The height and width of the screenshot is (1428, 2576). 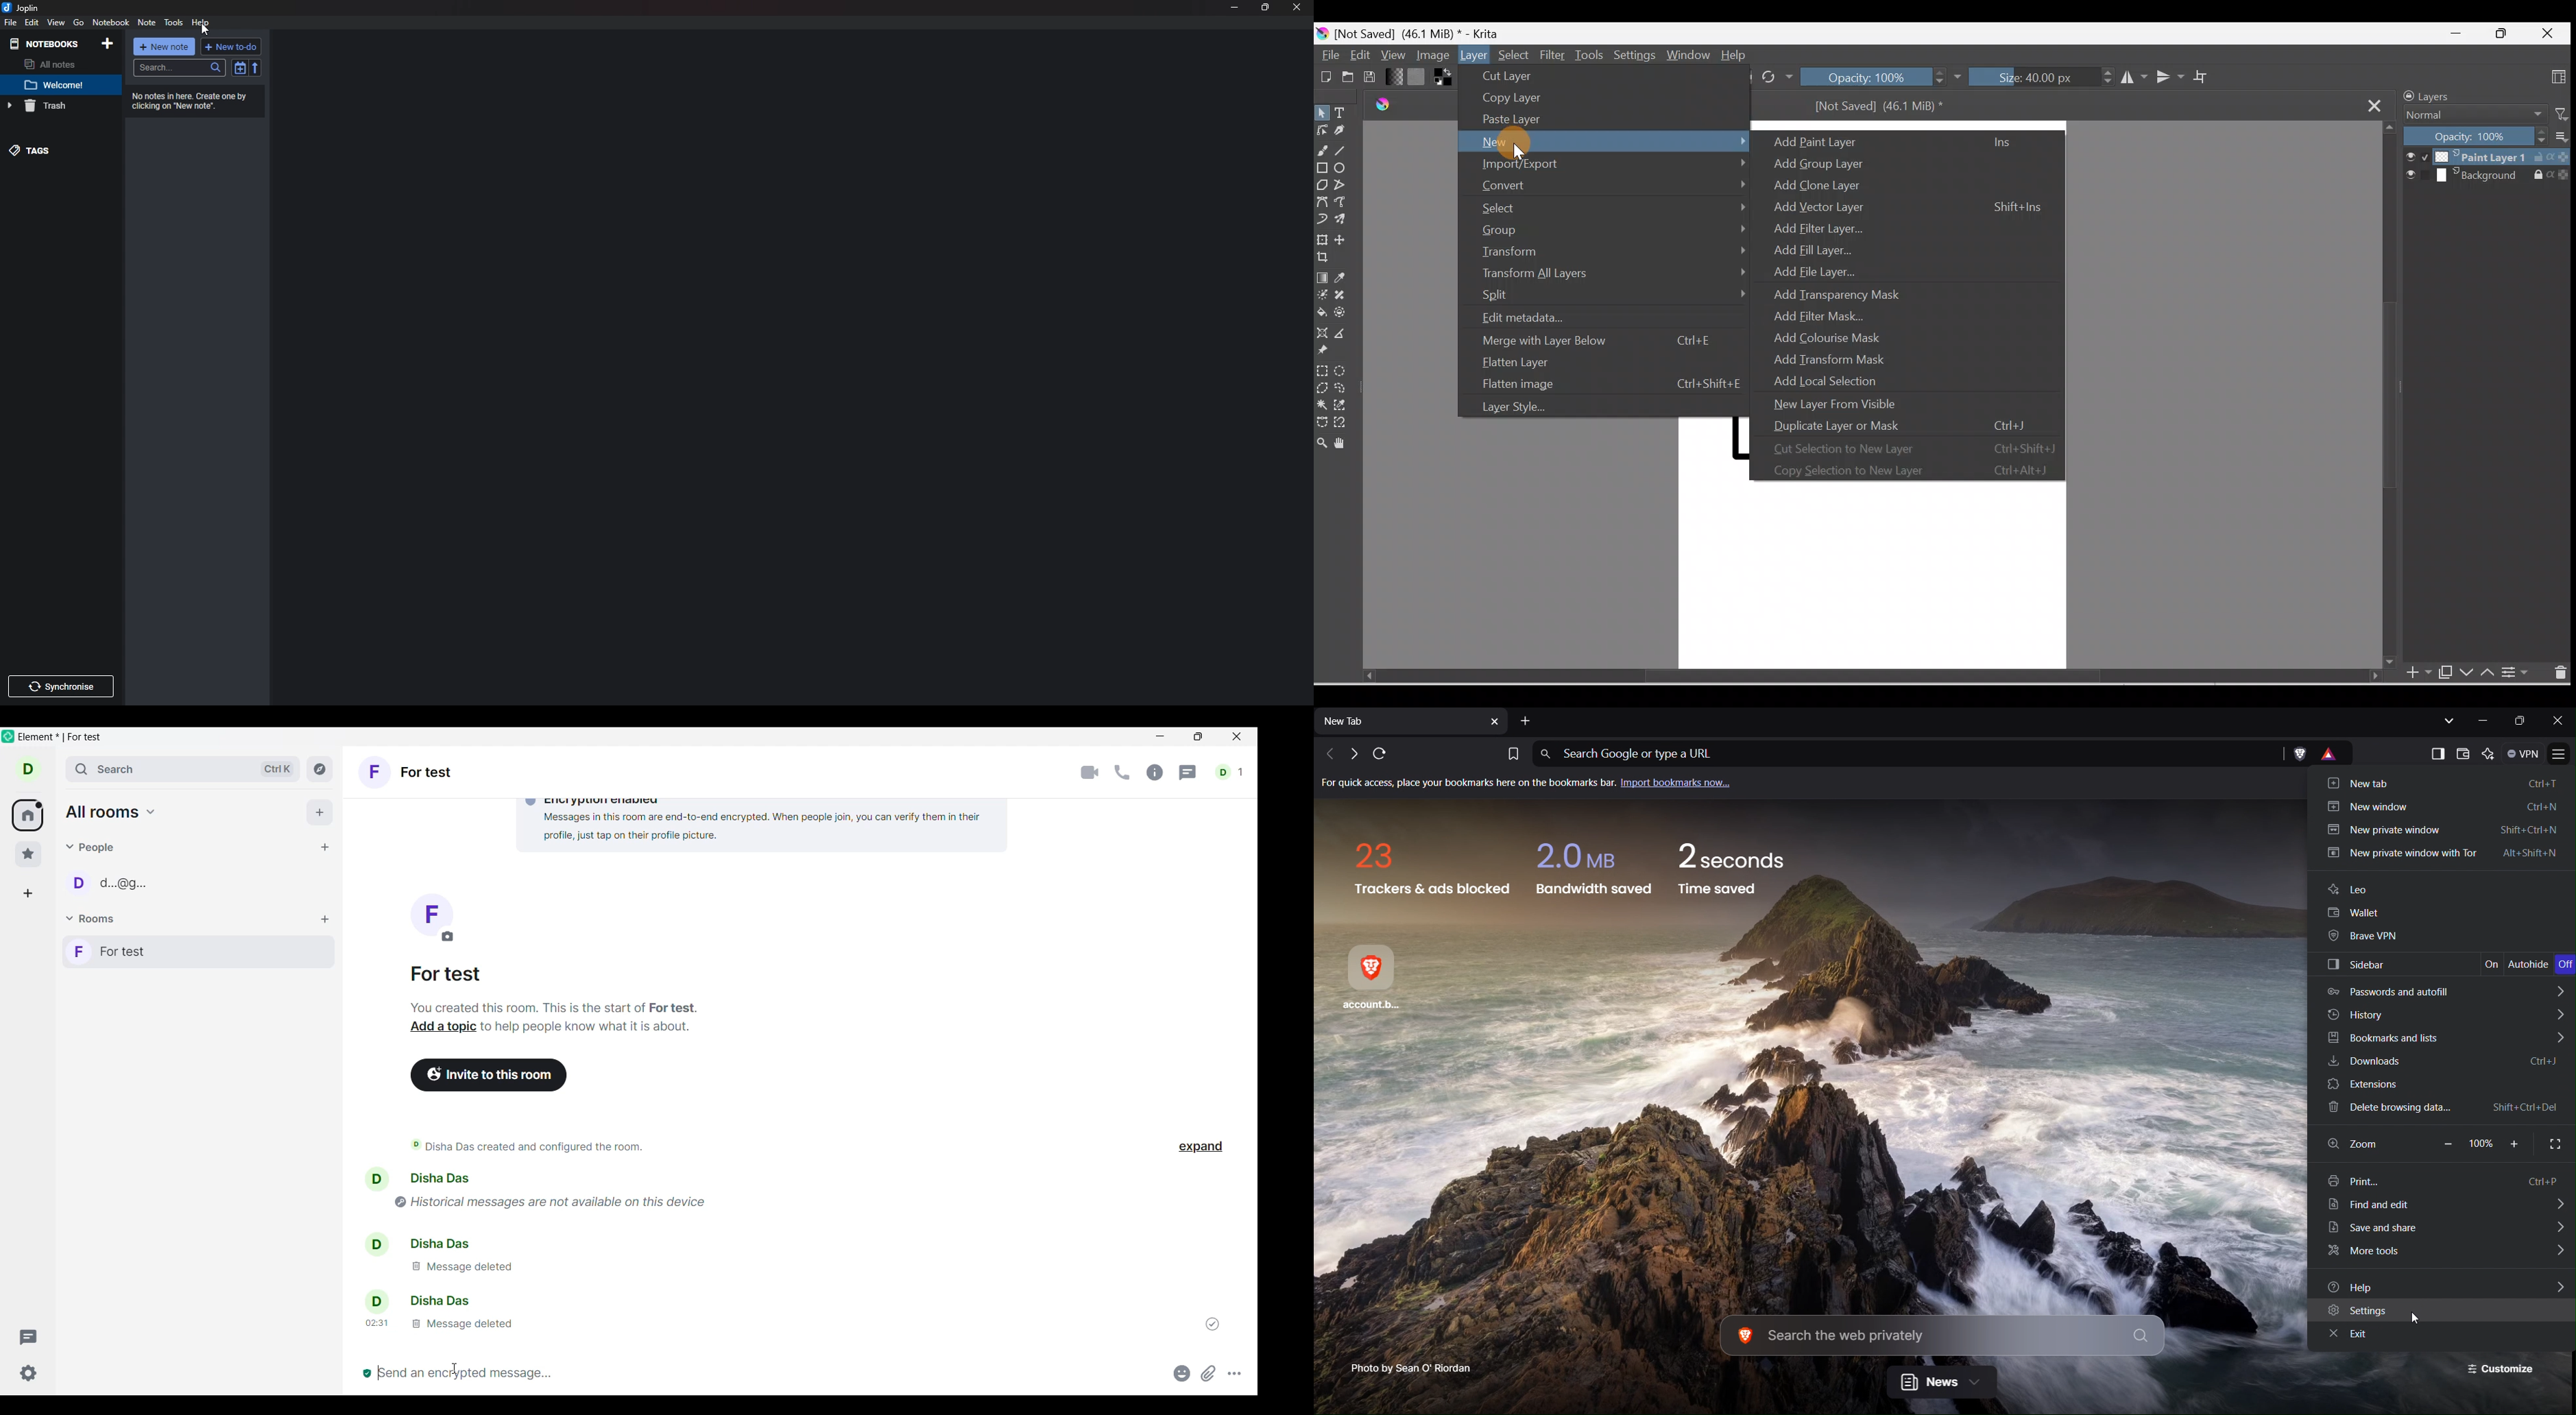 What do you see at coordinates (205, 31) in the screenshot?
I see `cursor` at bounding box center [205, 31].